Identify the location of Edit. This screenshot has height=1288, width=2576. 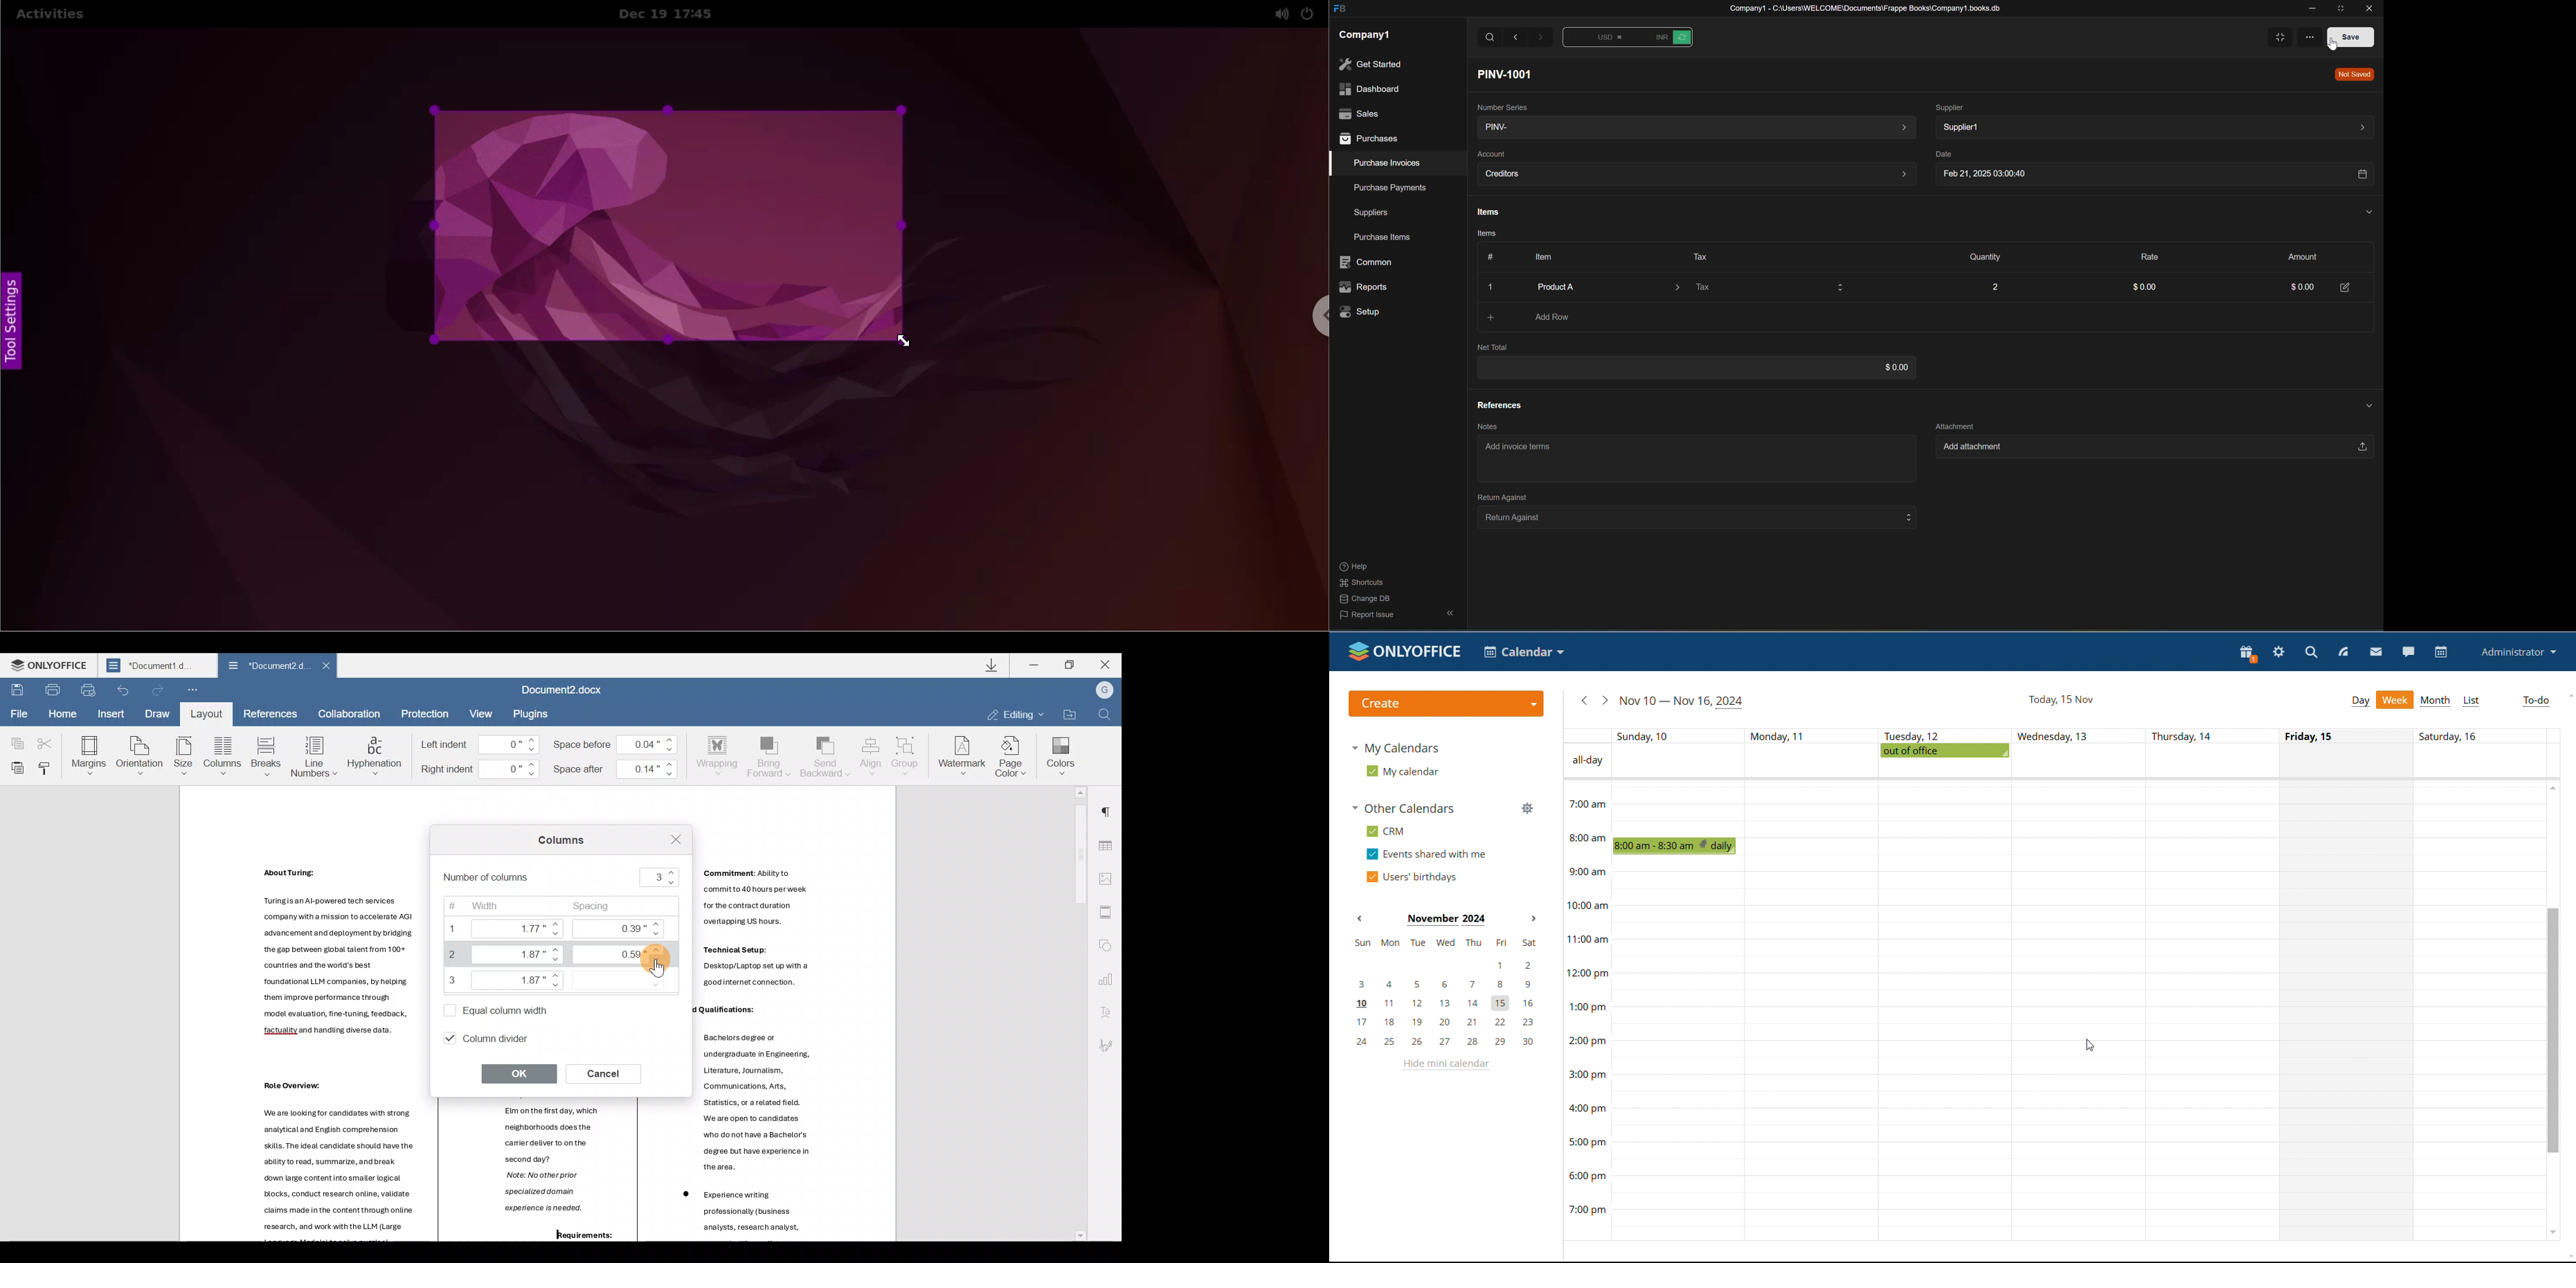
(2347, 286).